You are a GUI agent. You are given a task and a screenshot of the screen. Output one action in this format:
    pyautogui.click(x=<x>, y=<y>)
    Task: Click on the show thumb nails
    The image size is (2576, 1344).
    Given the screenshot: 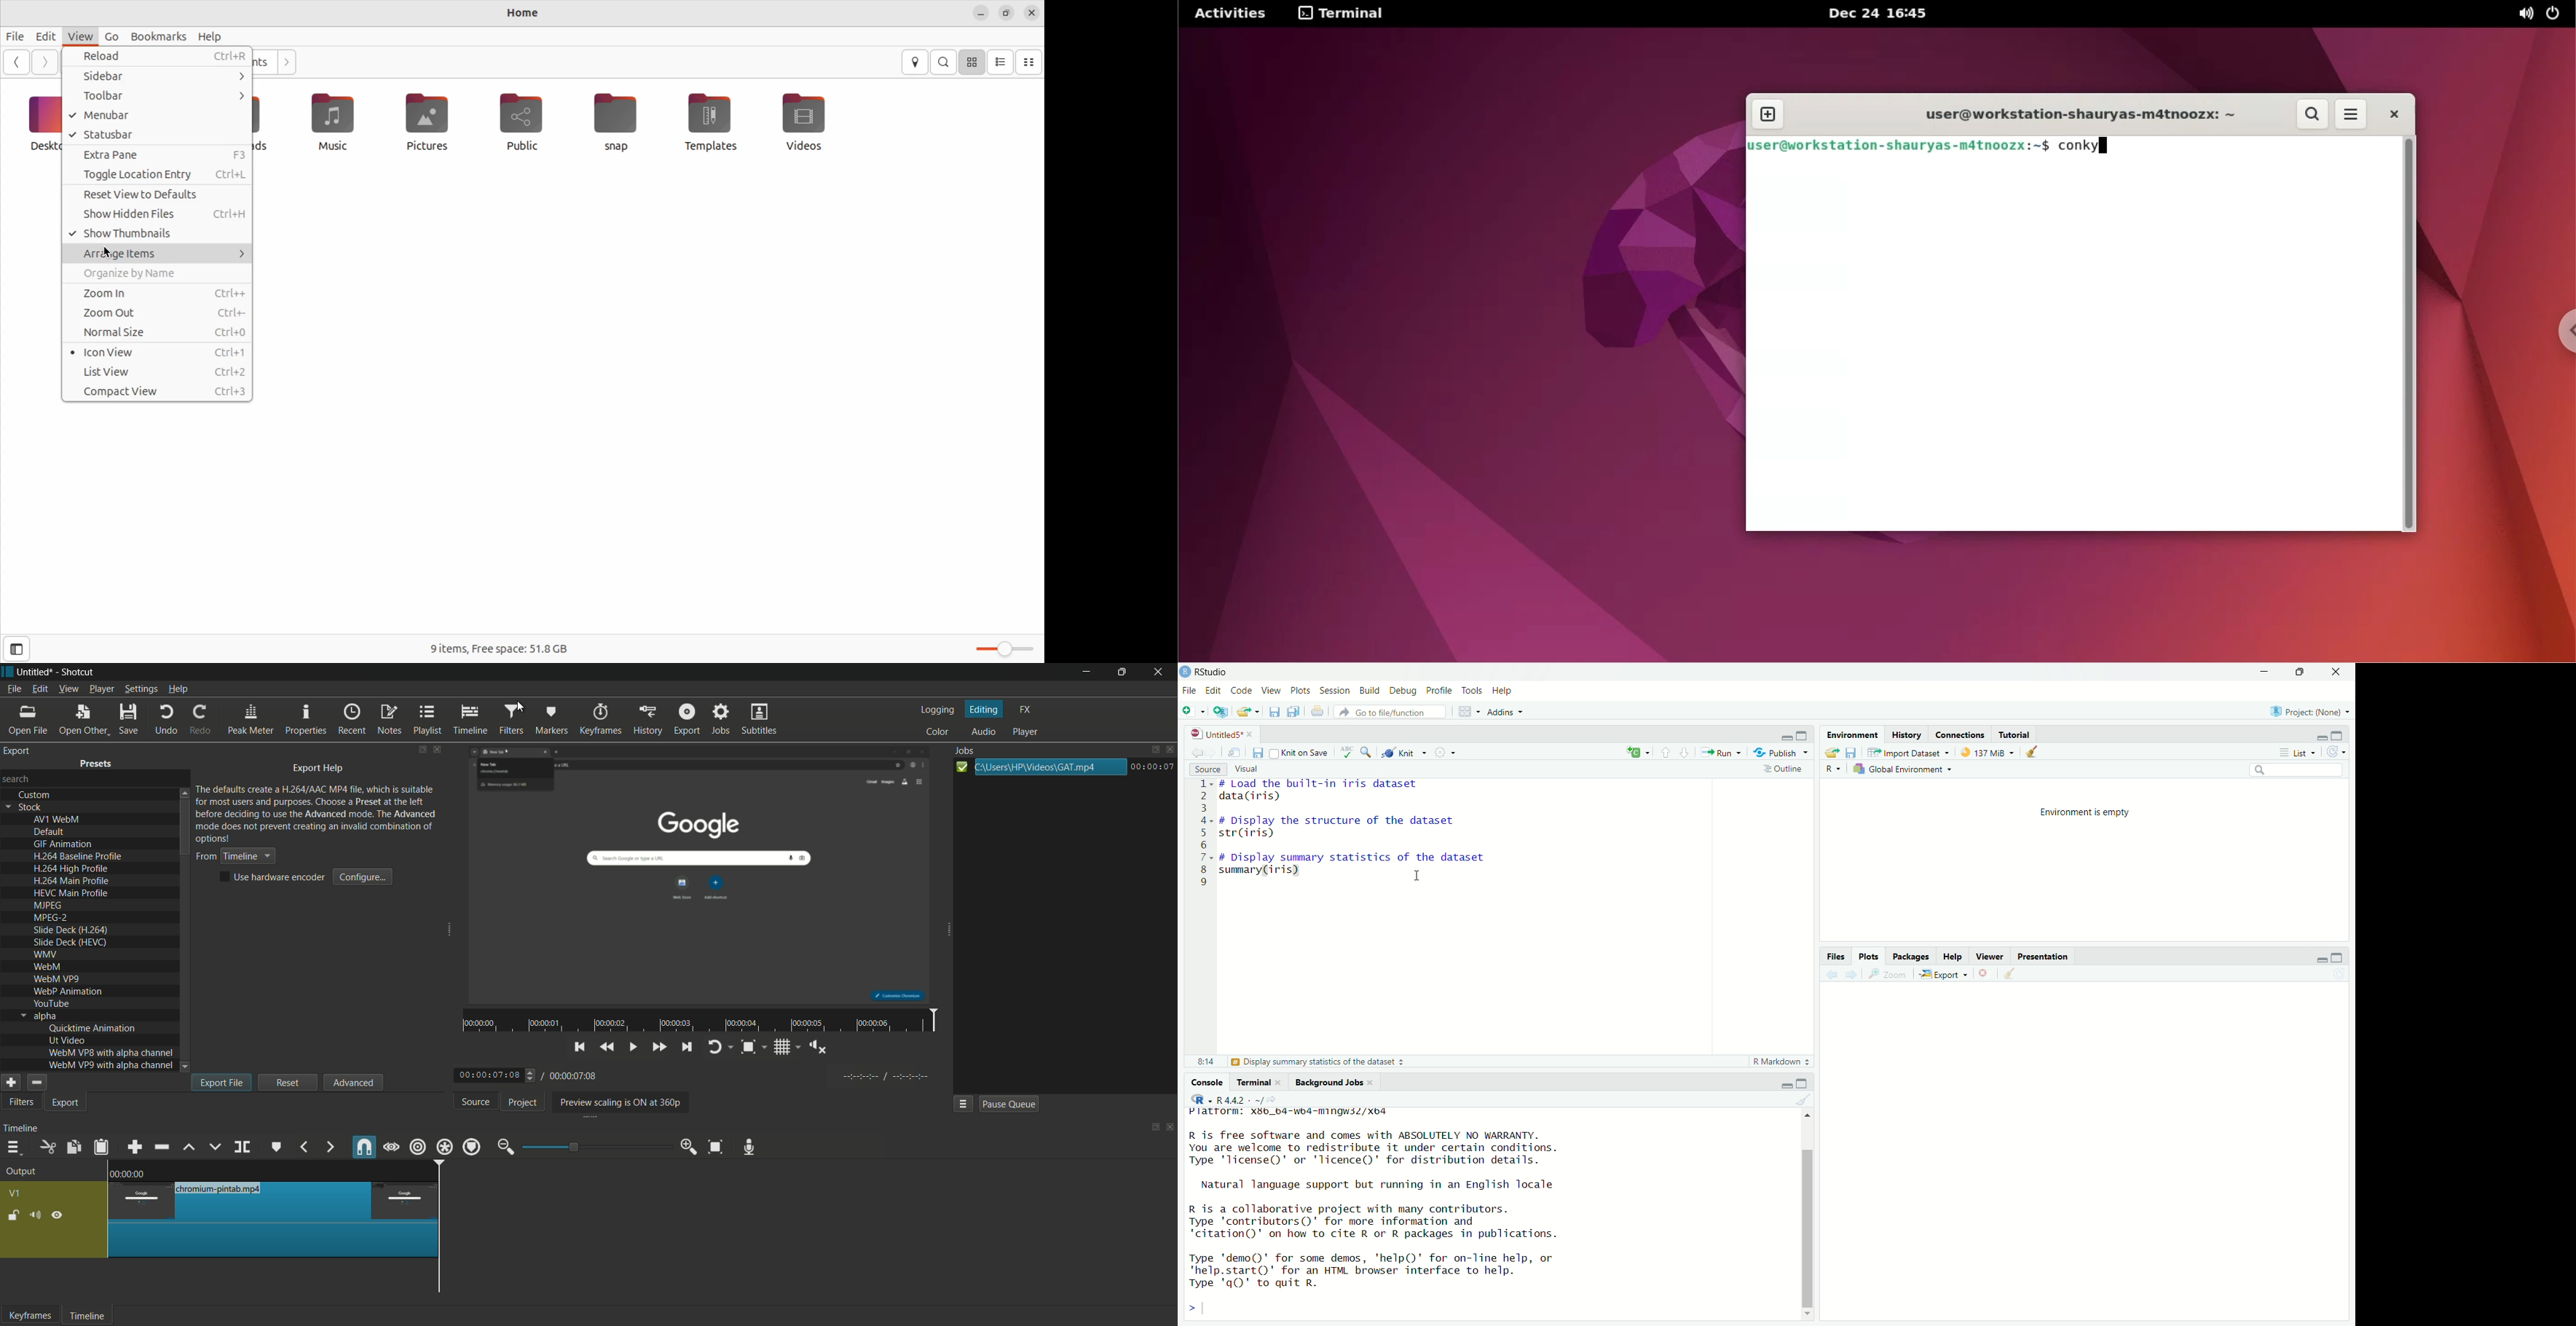 What is the action you would take?
    pyautogui.click(x=158, y=233)
    